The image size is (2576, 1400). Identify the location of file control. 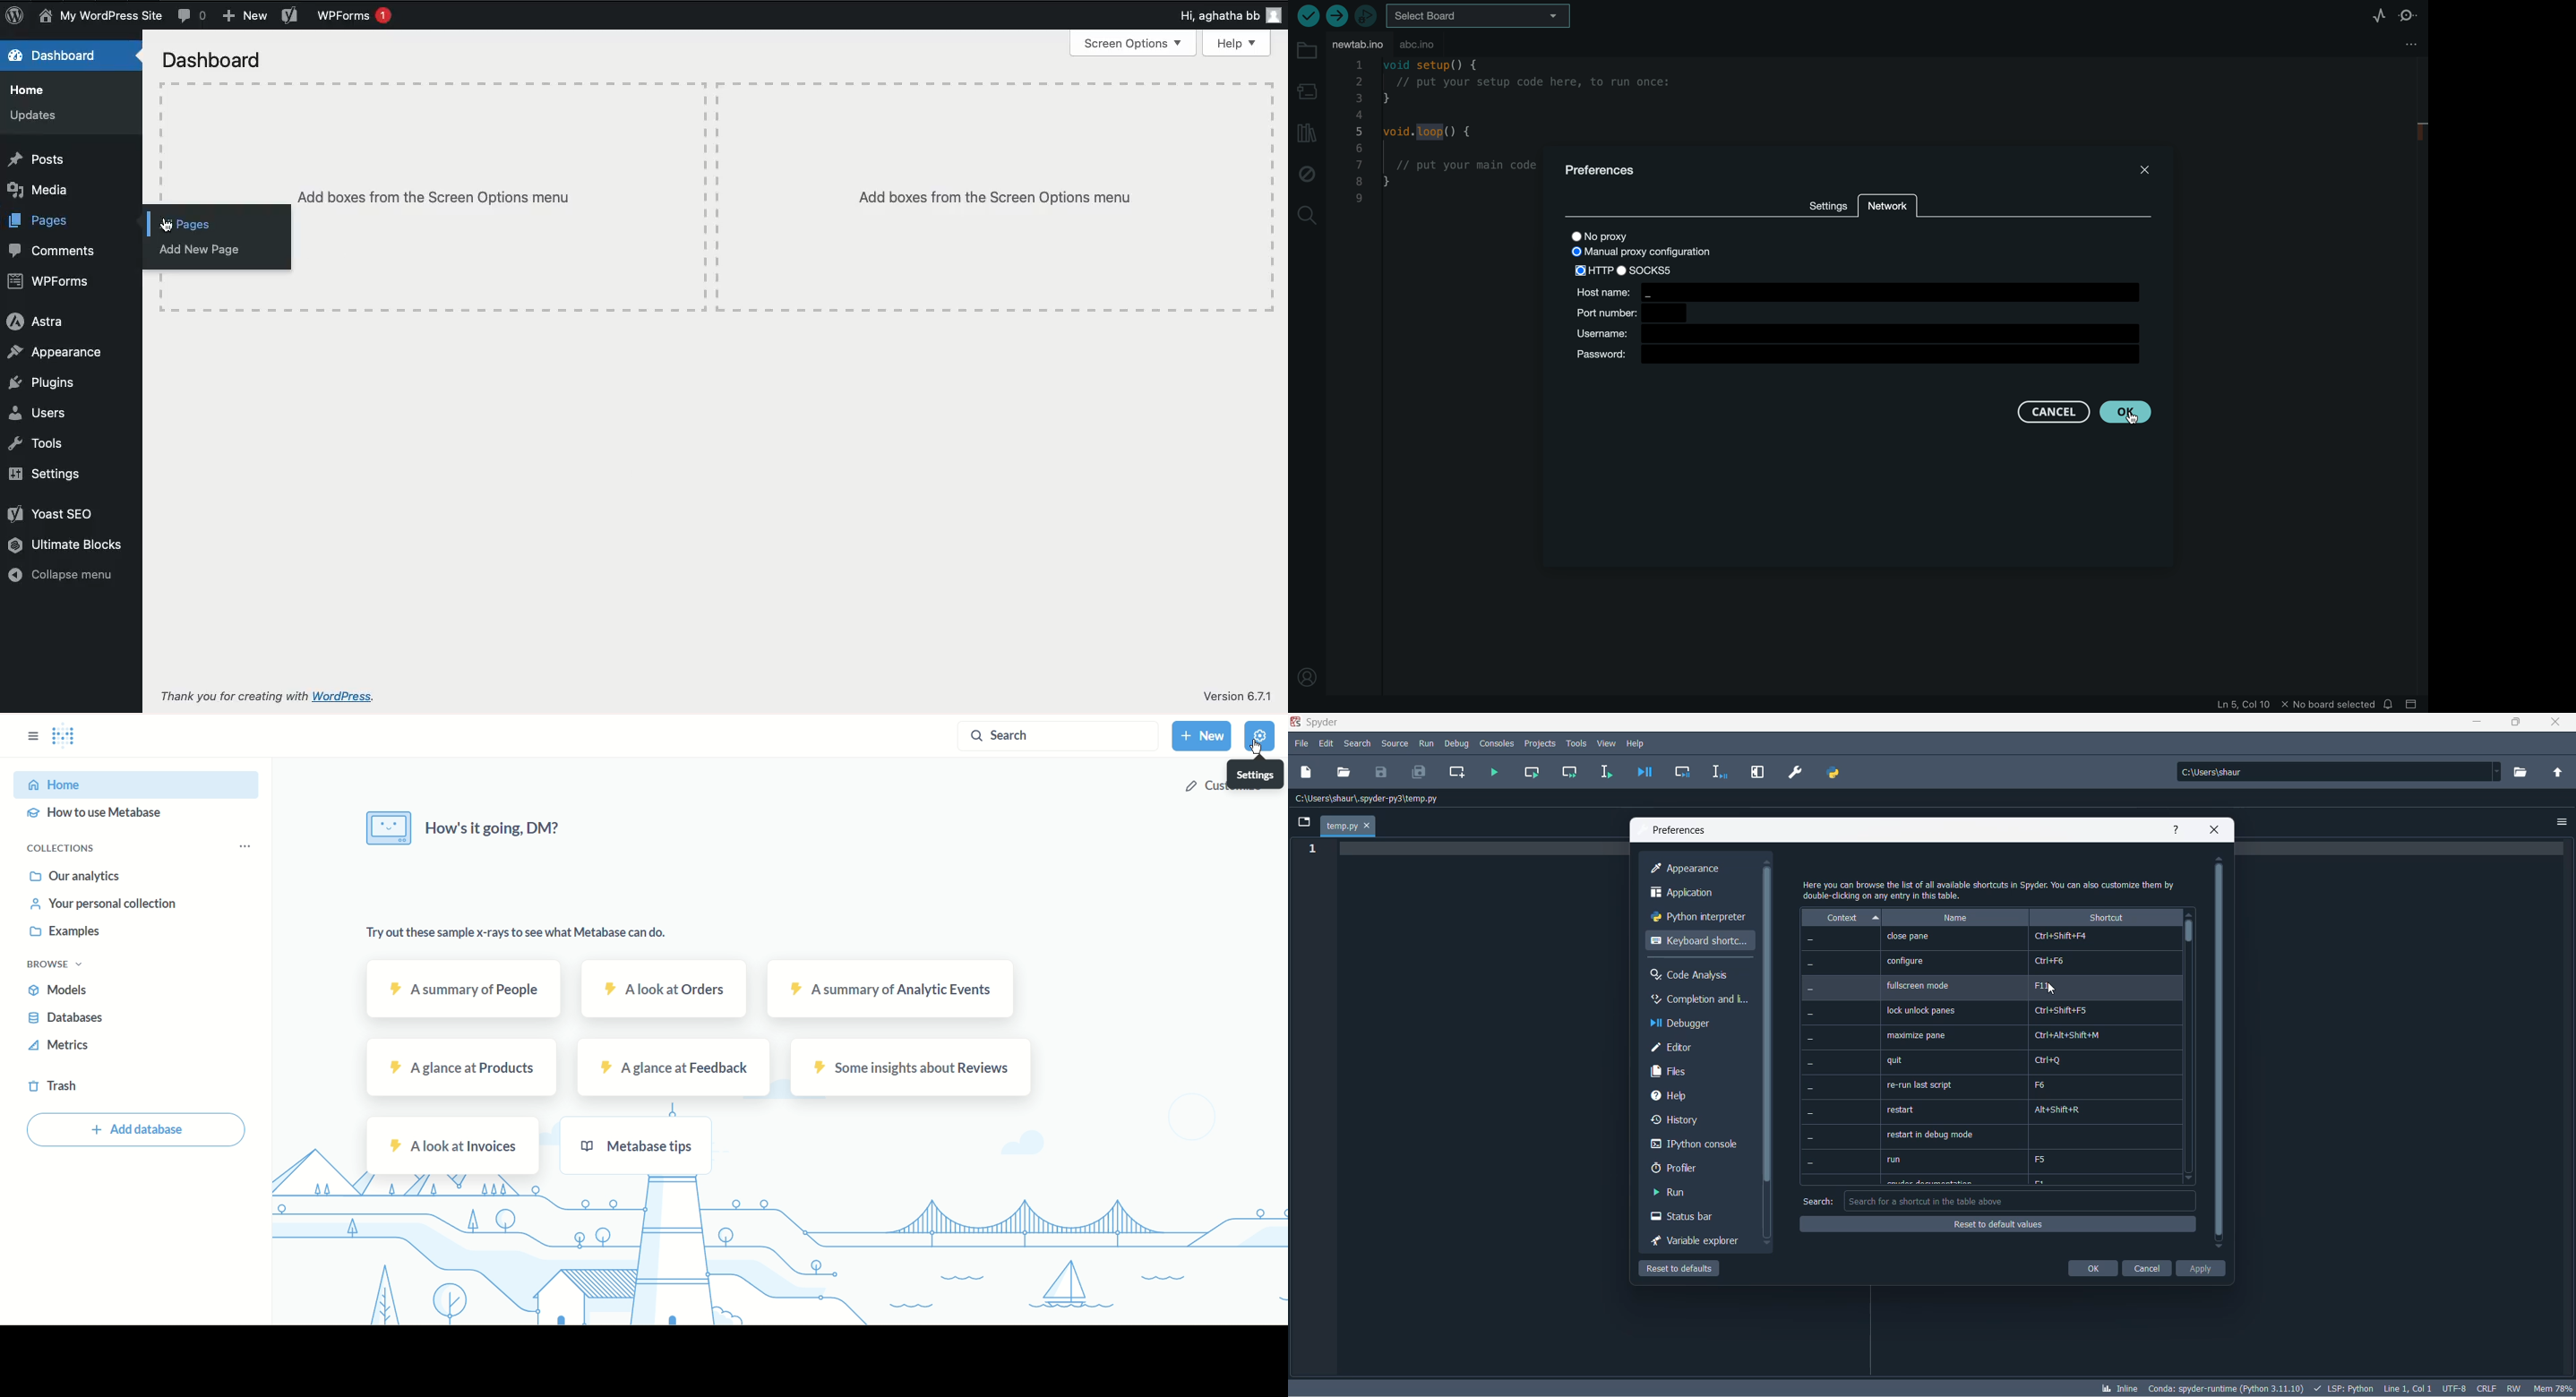
(2517, 1388).